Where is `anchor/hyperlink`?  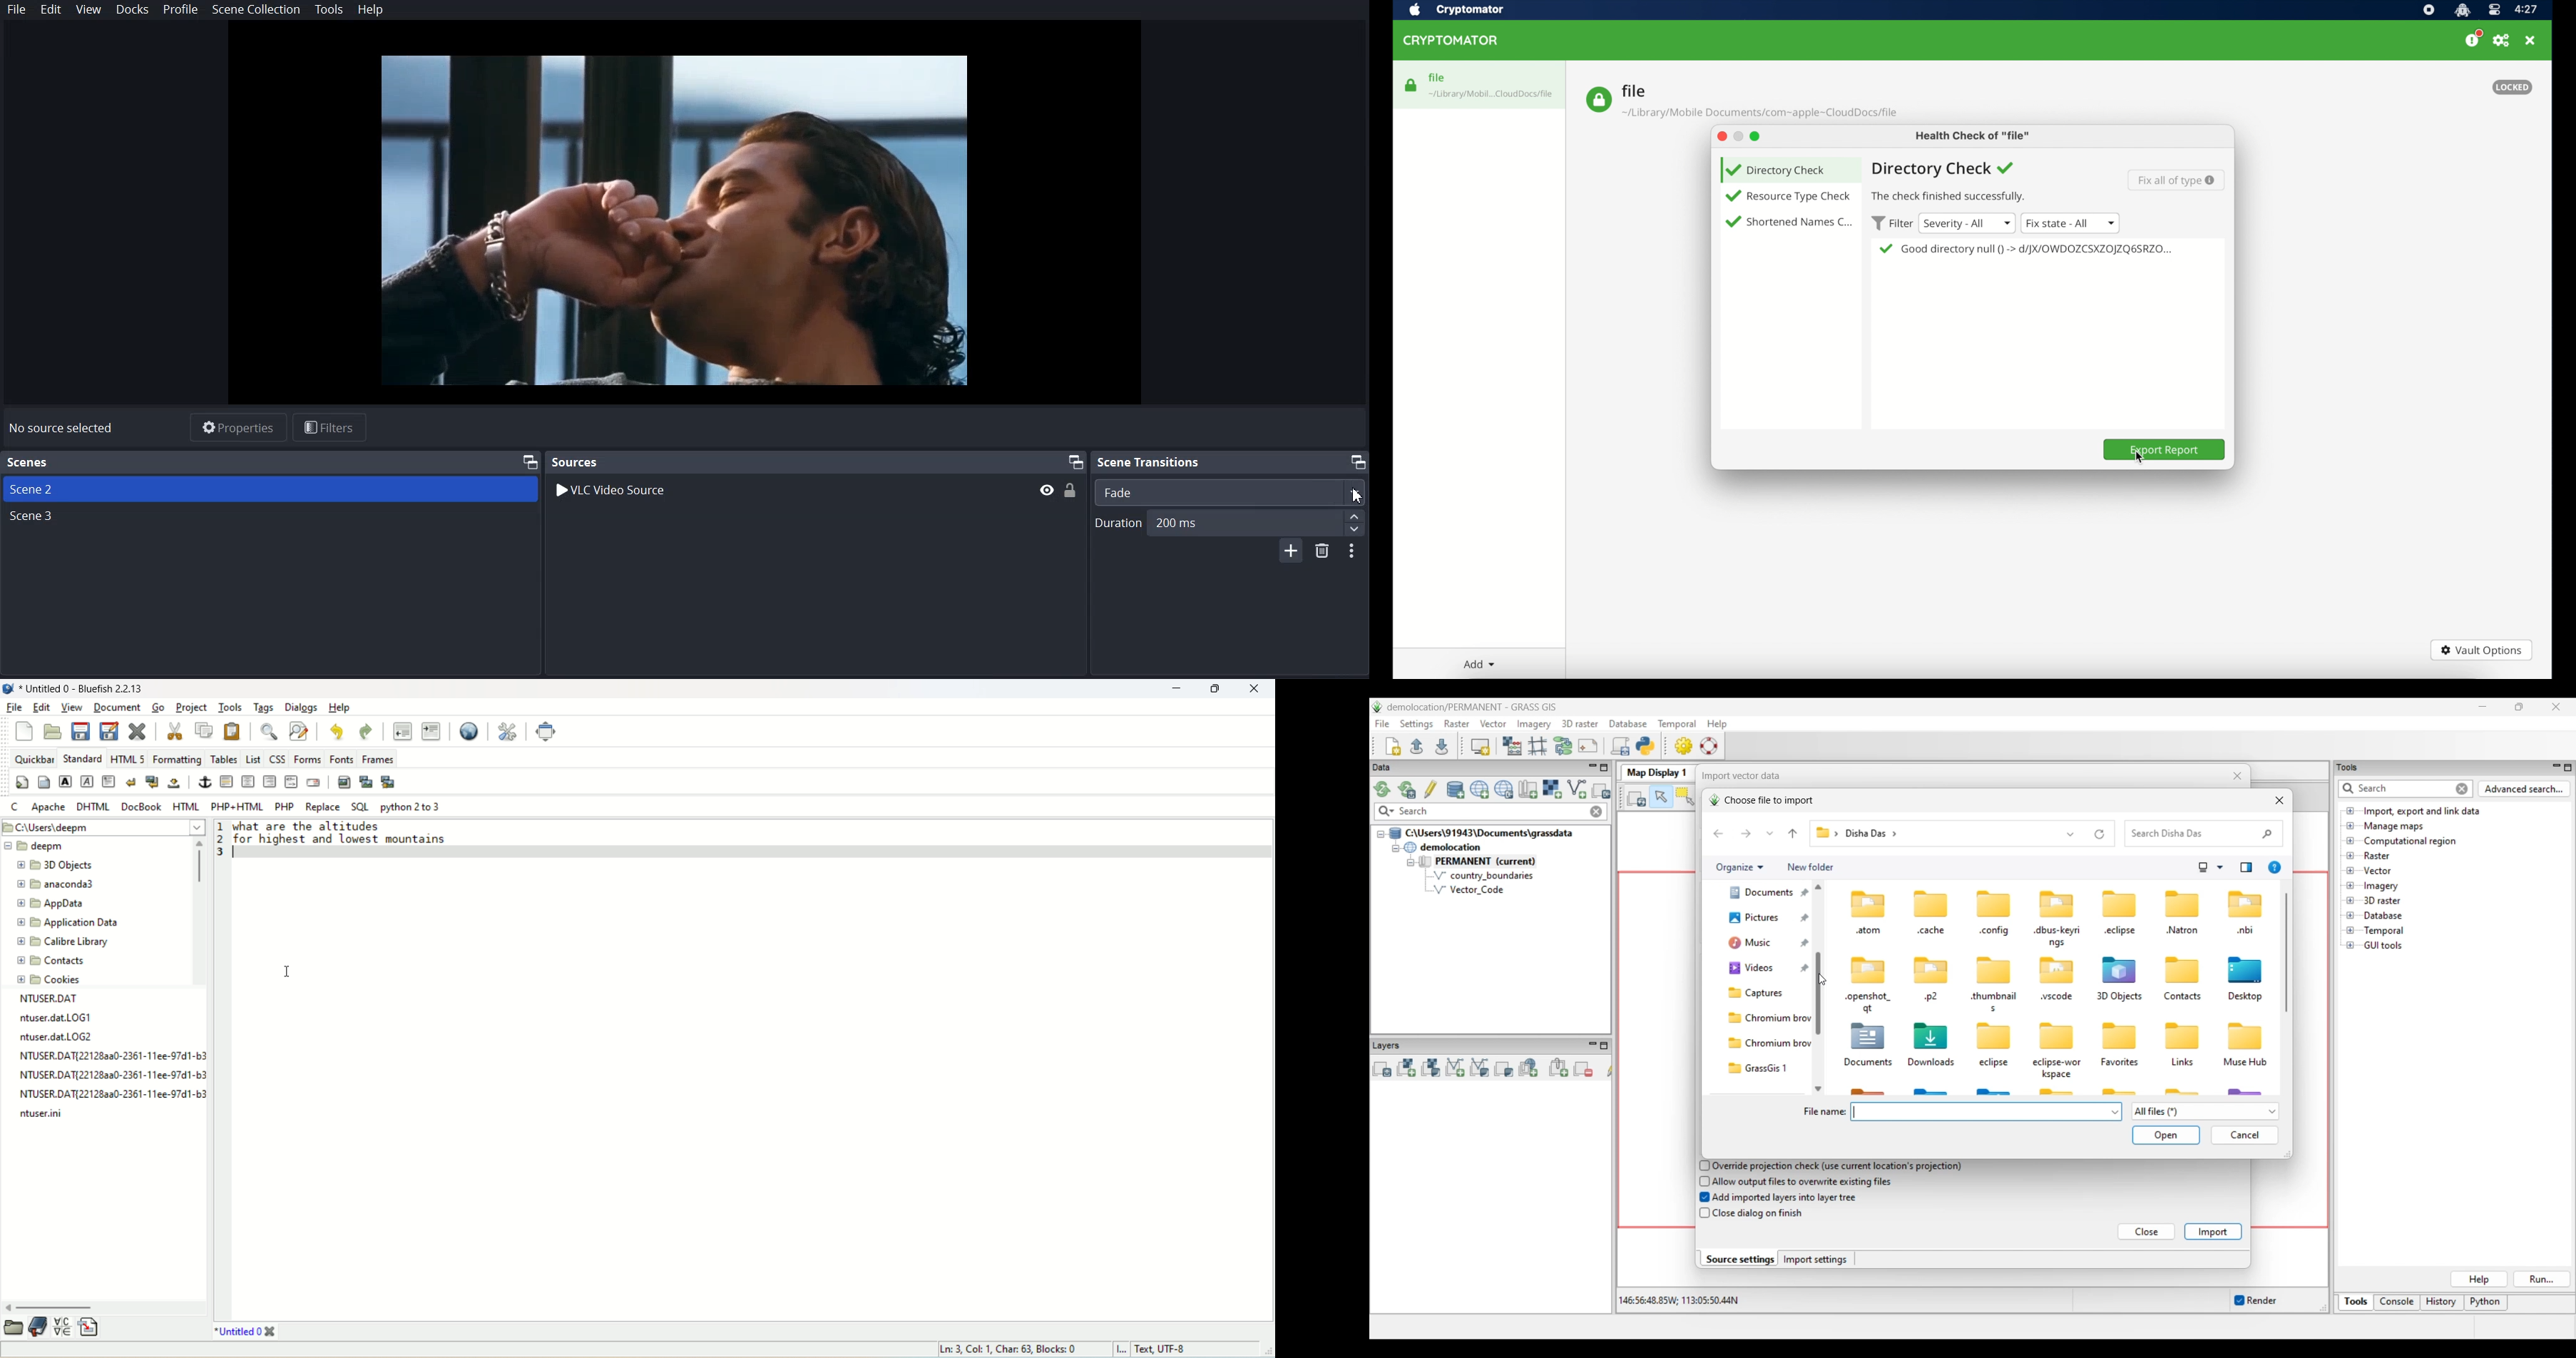
anchor/hyperlink is located at coordinates (205, 781).